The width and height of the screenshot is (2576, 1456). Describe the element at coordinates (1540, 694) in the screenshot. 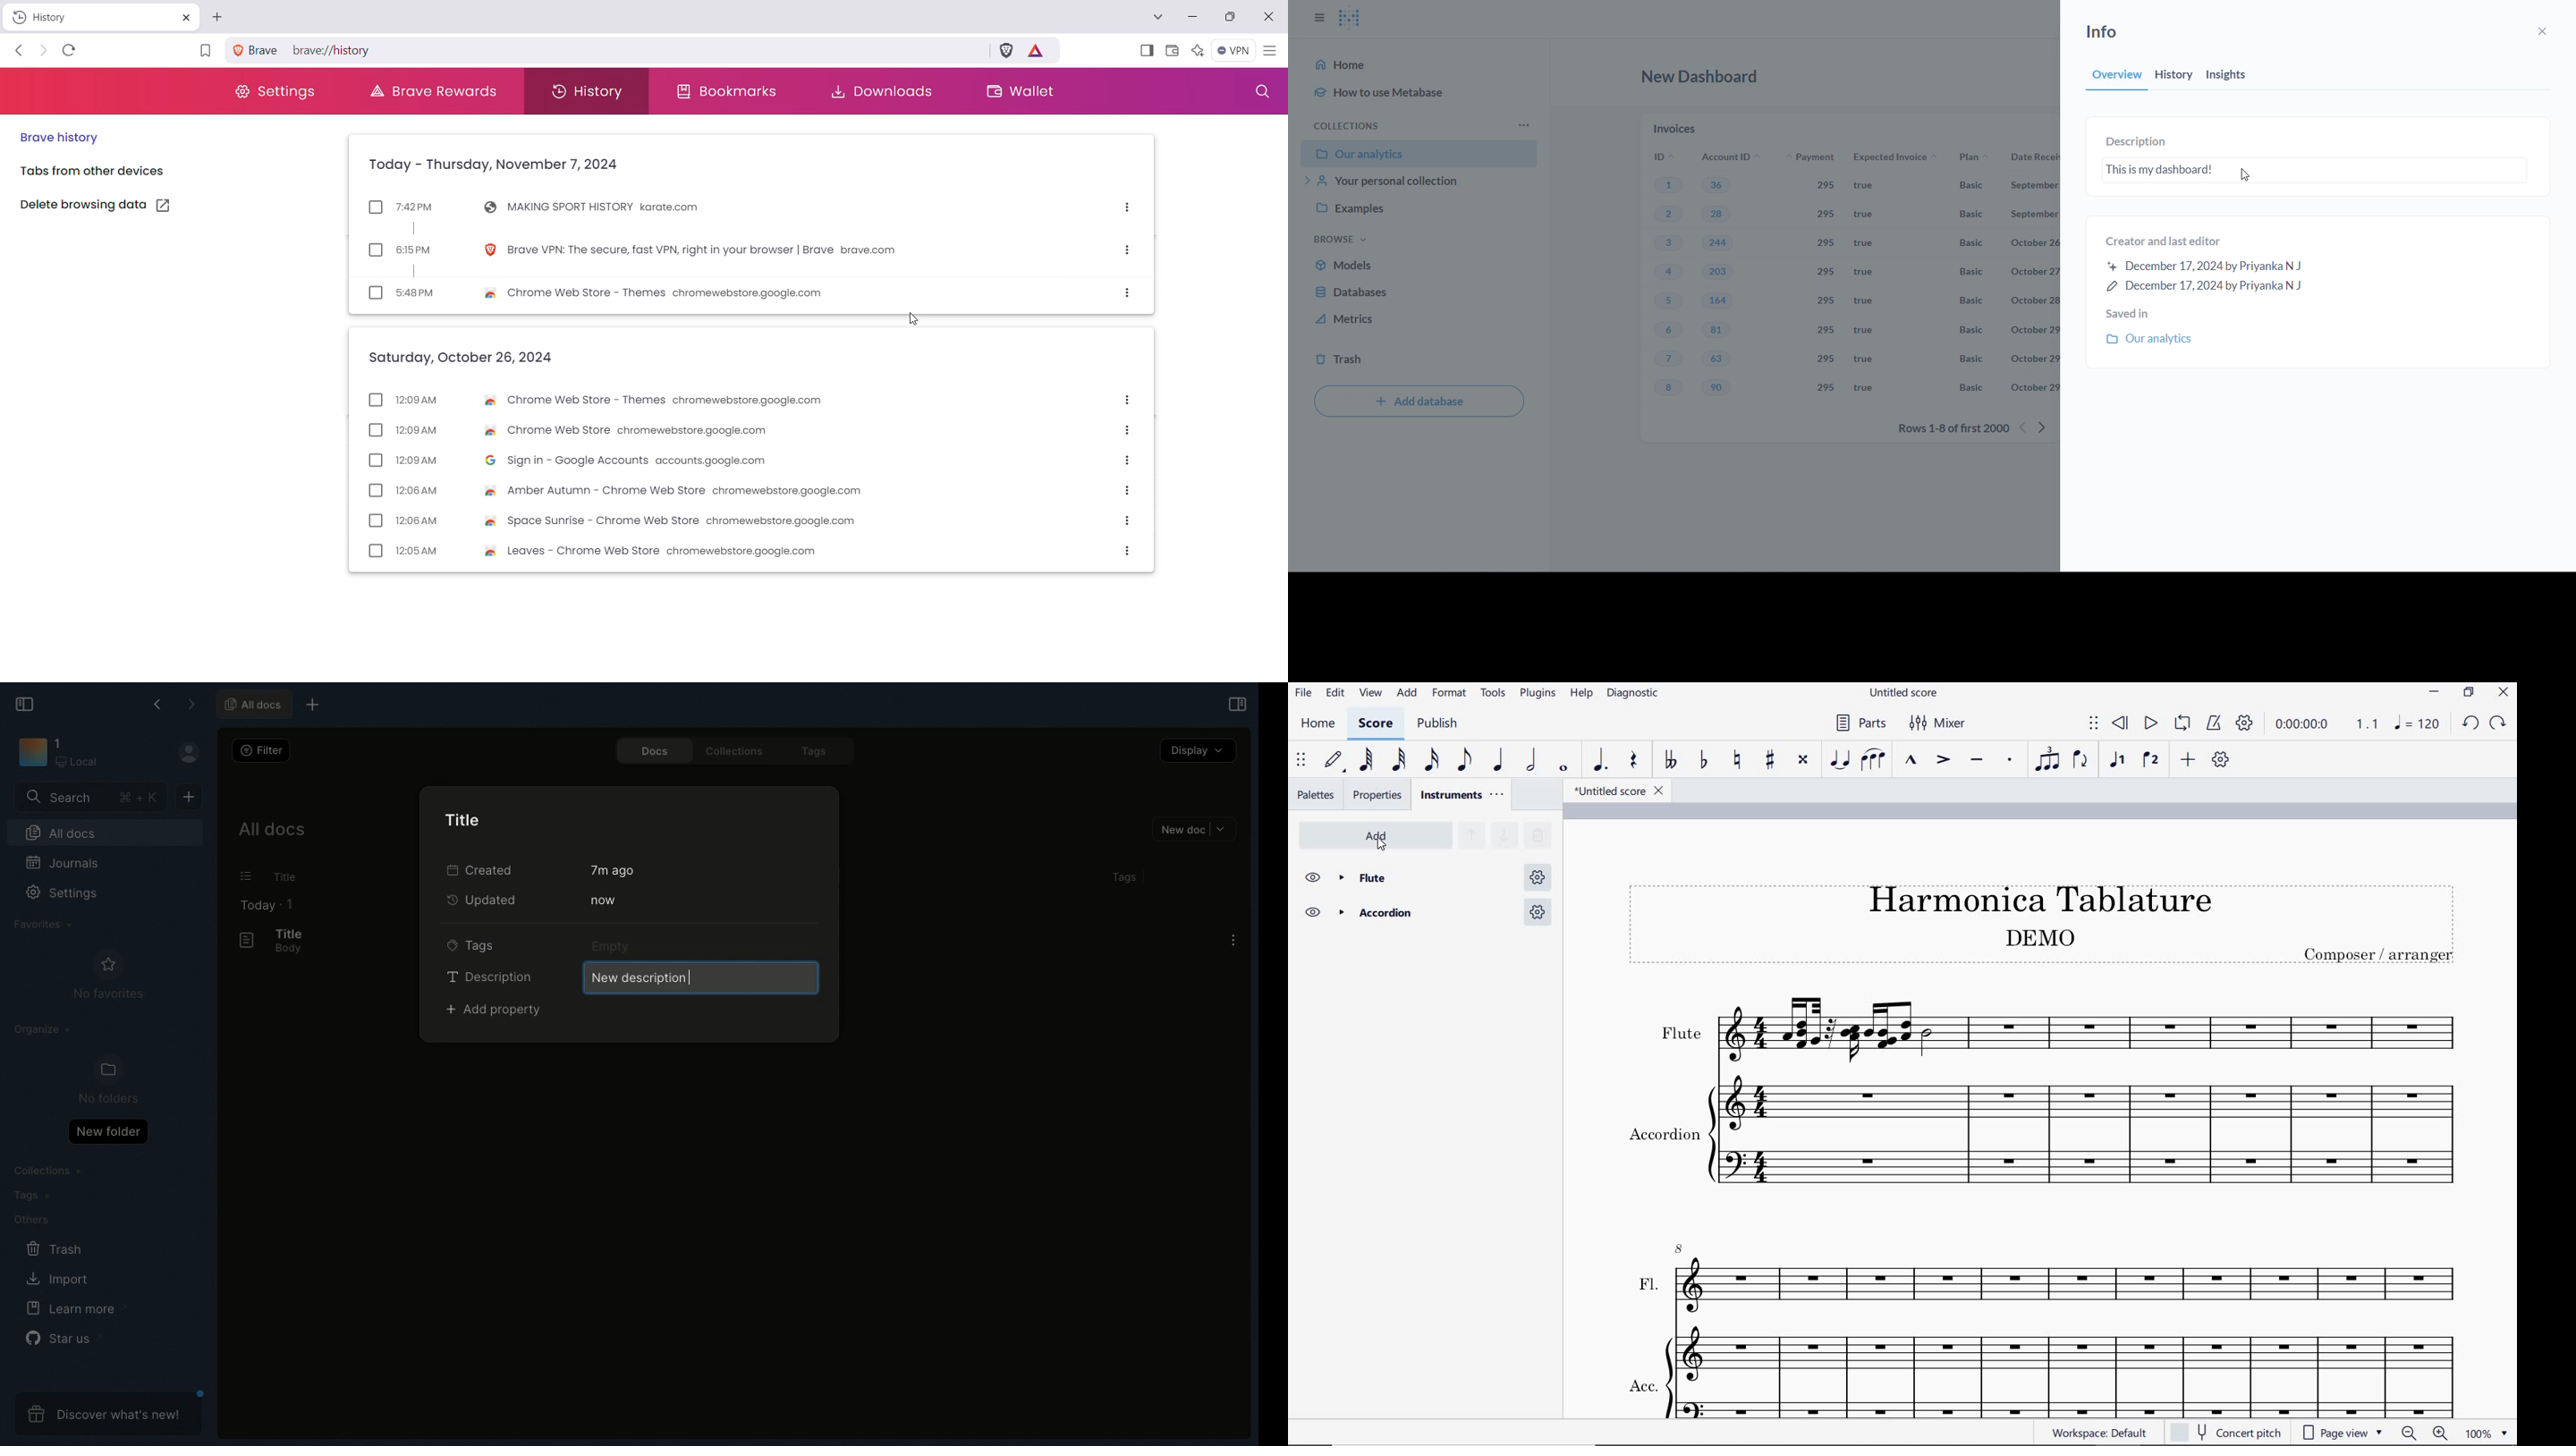

I see `PLUGINS` at that location.